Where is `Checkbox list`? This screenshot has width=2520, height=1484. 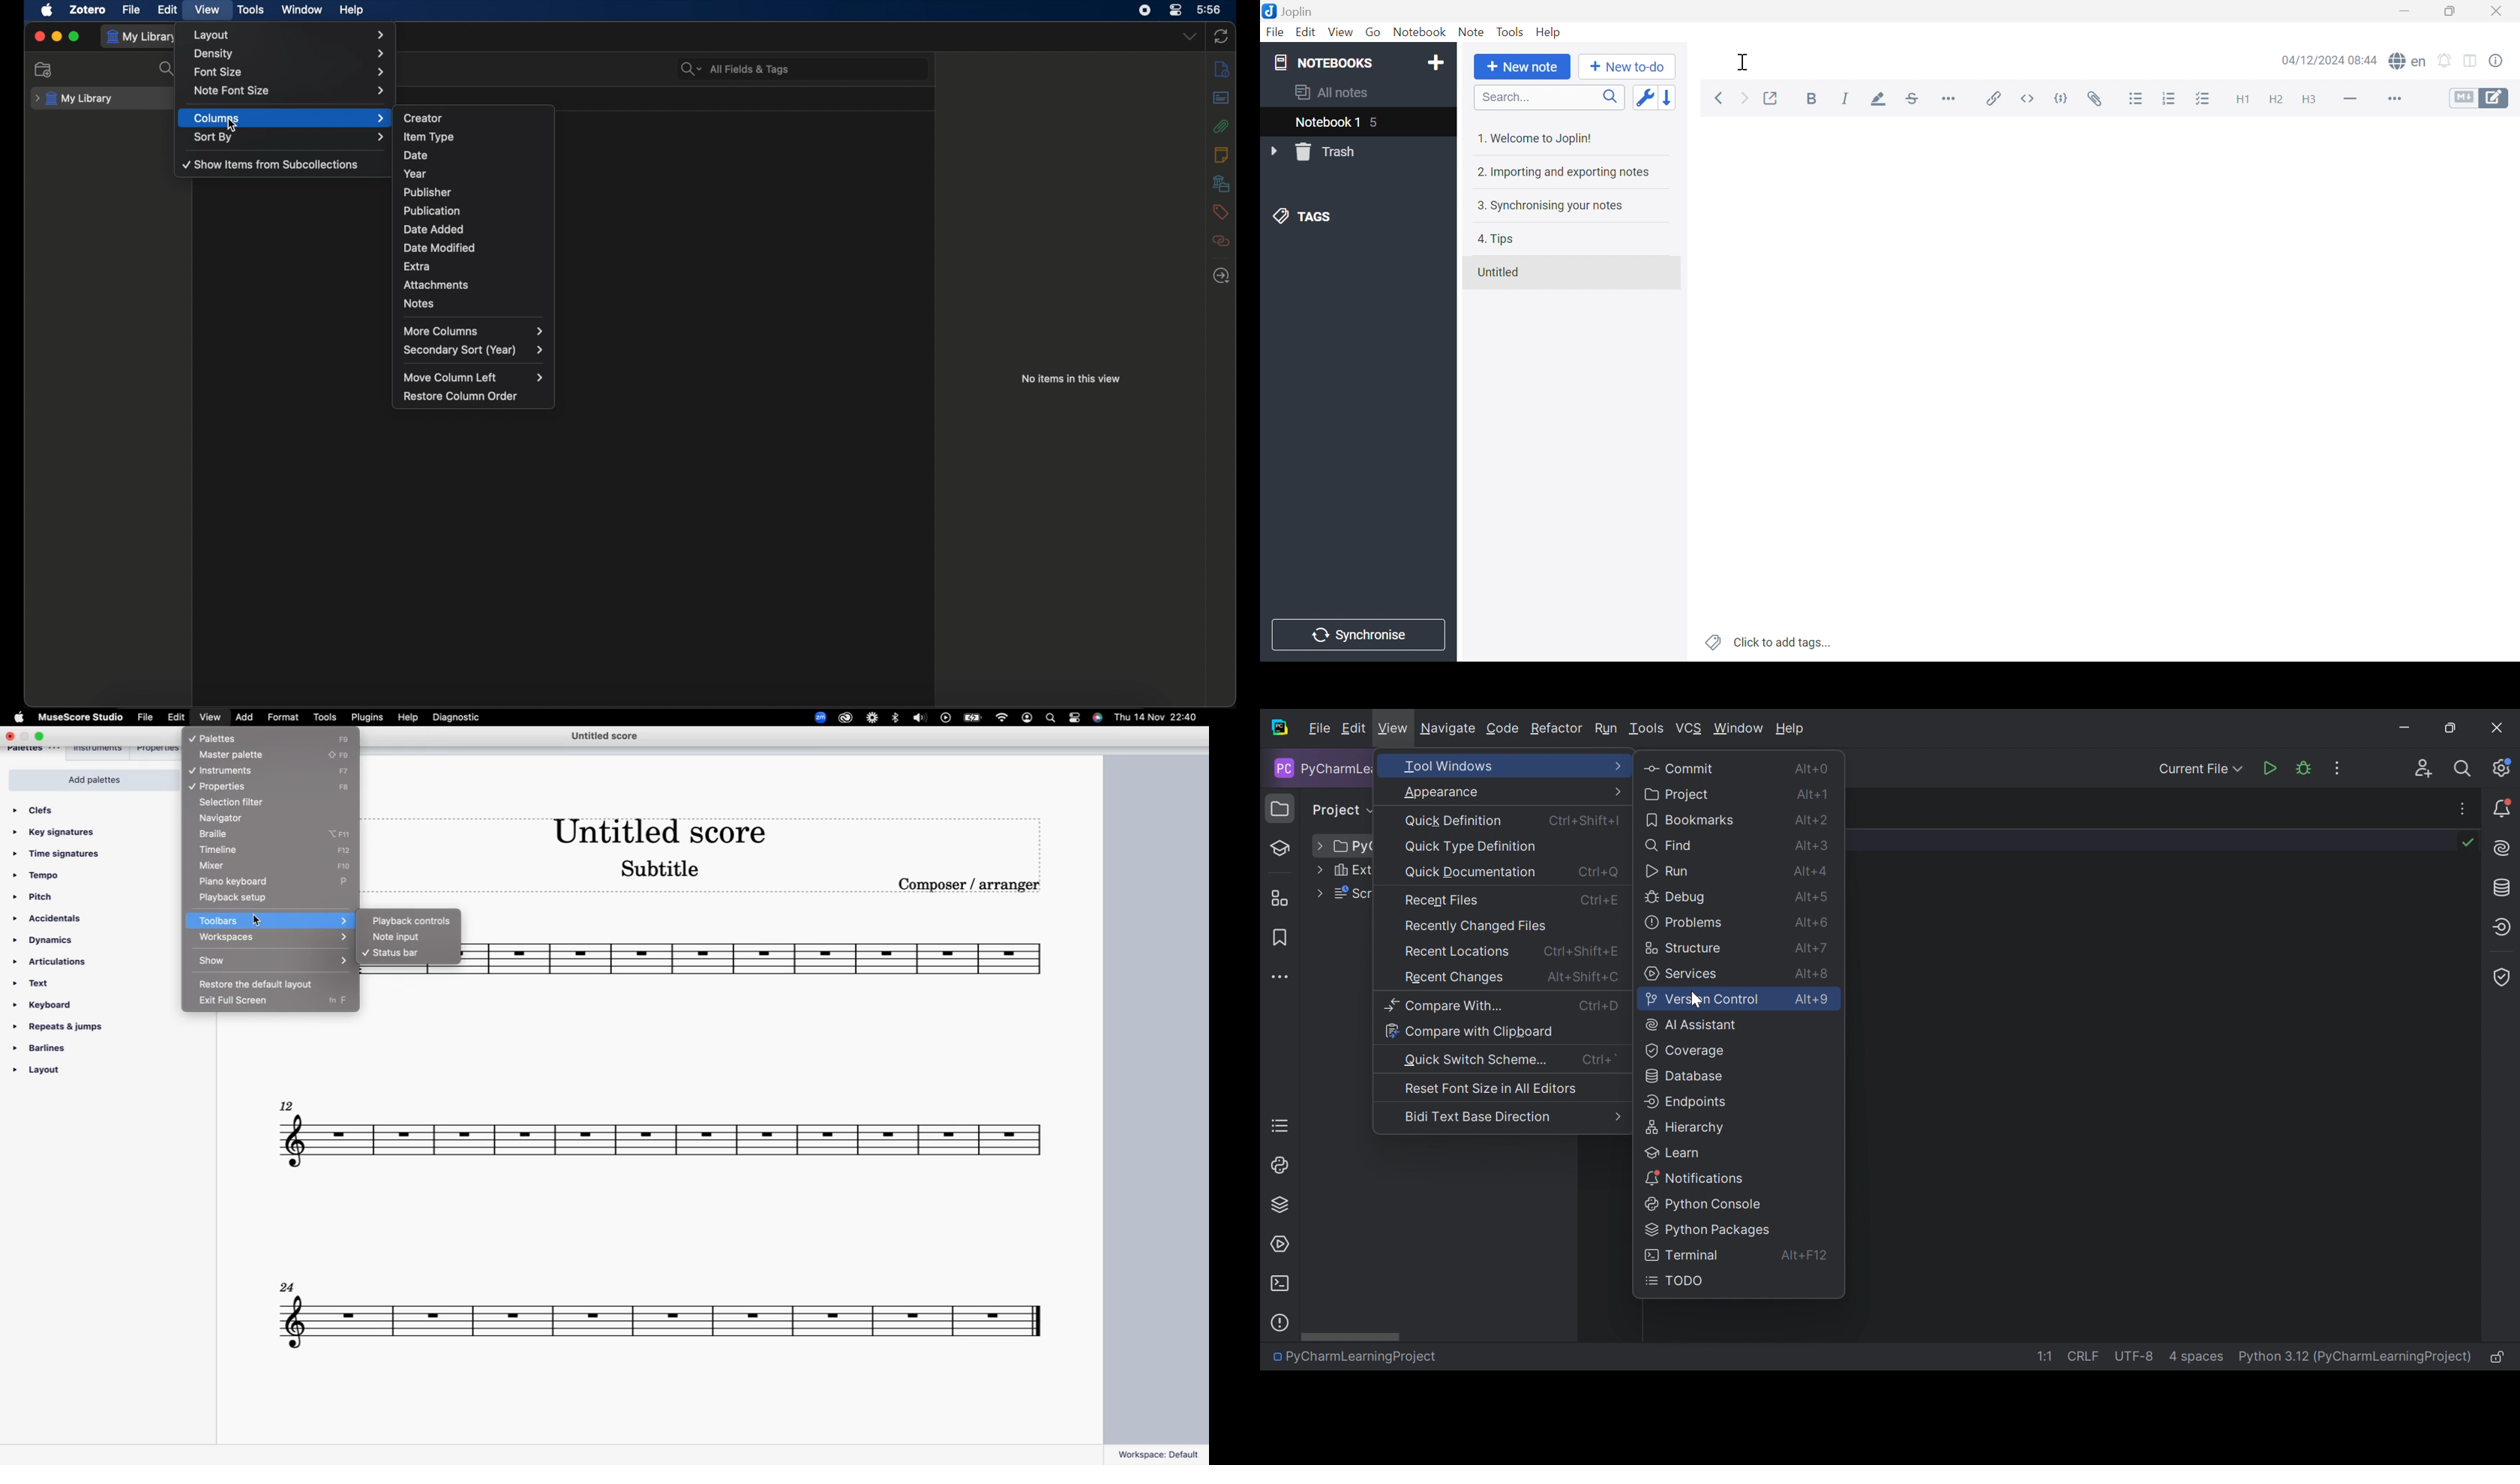
Checkbox list is located at coordinates (2204, 100).